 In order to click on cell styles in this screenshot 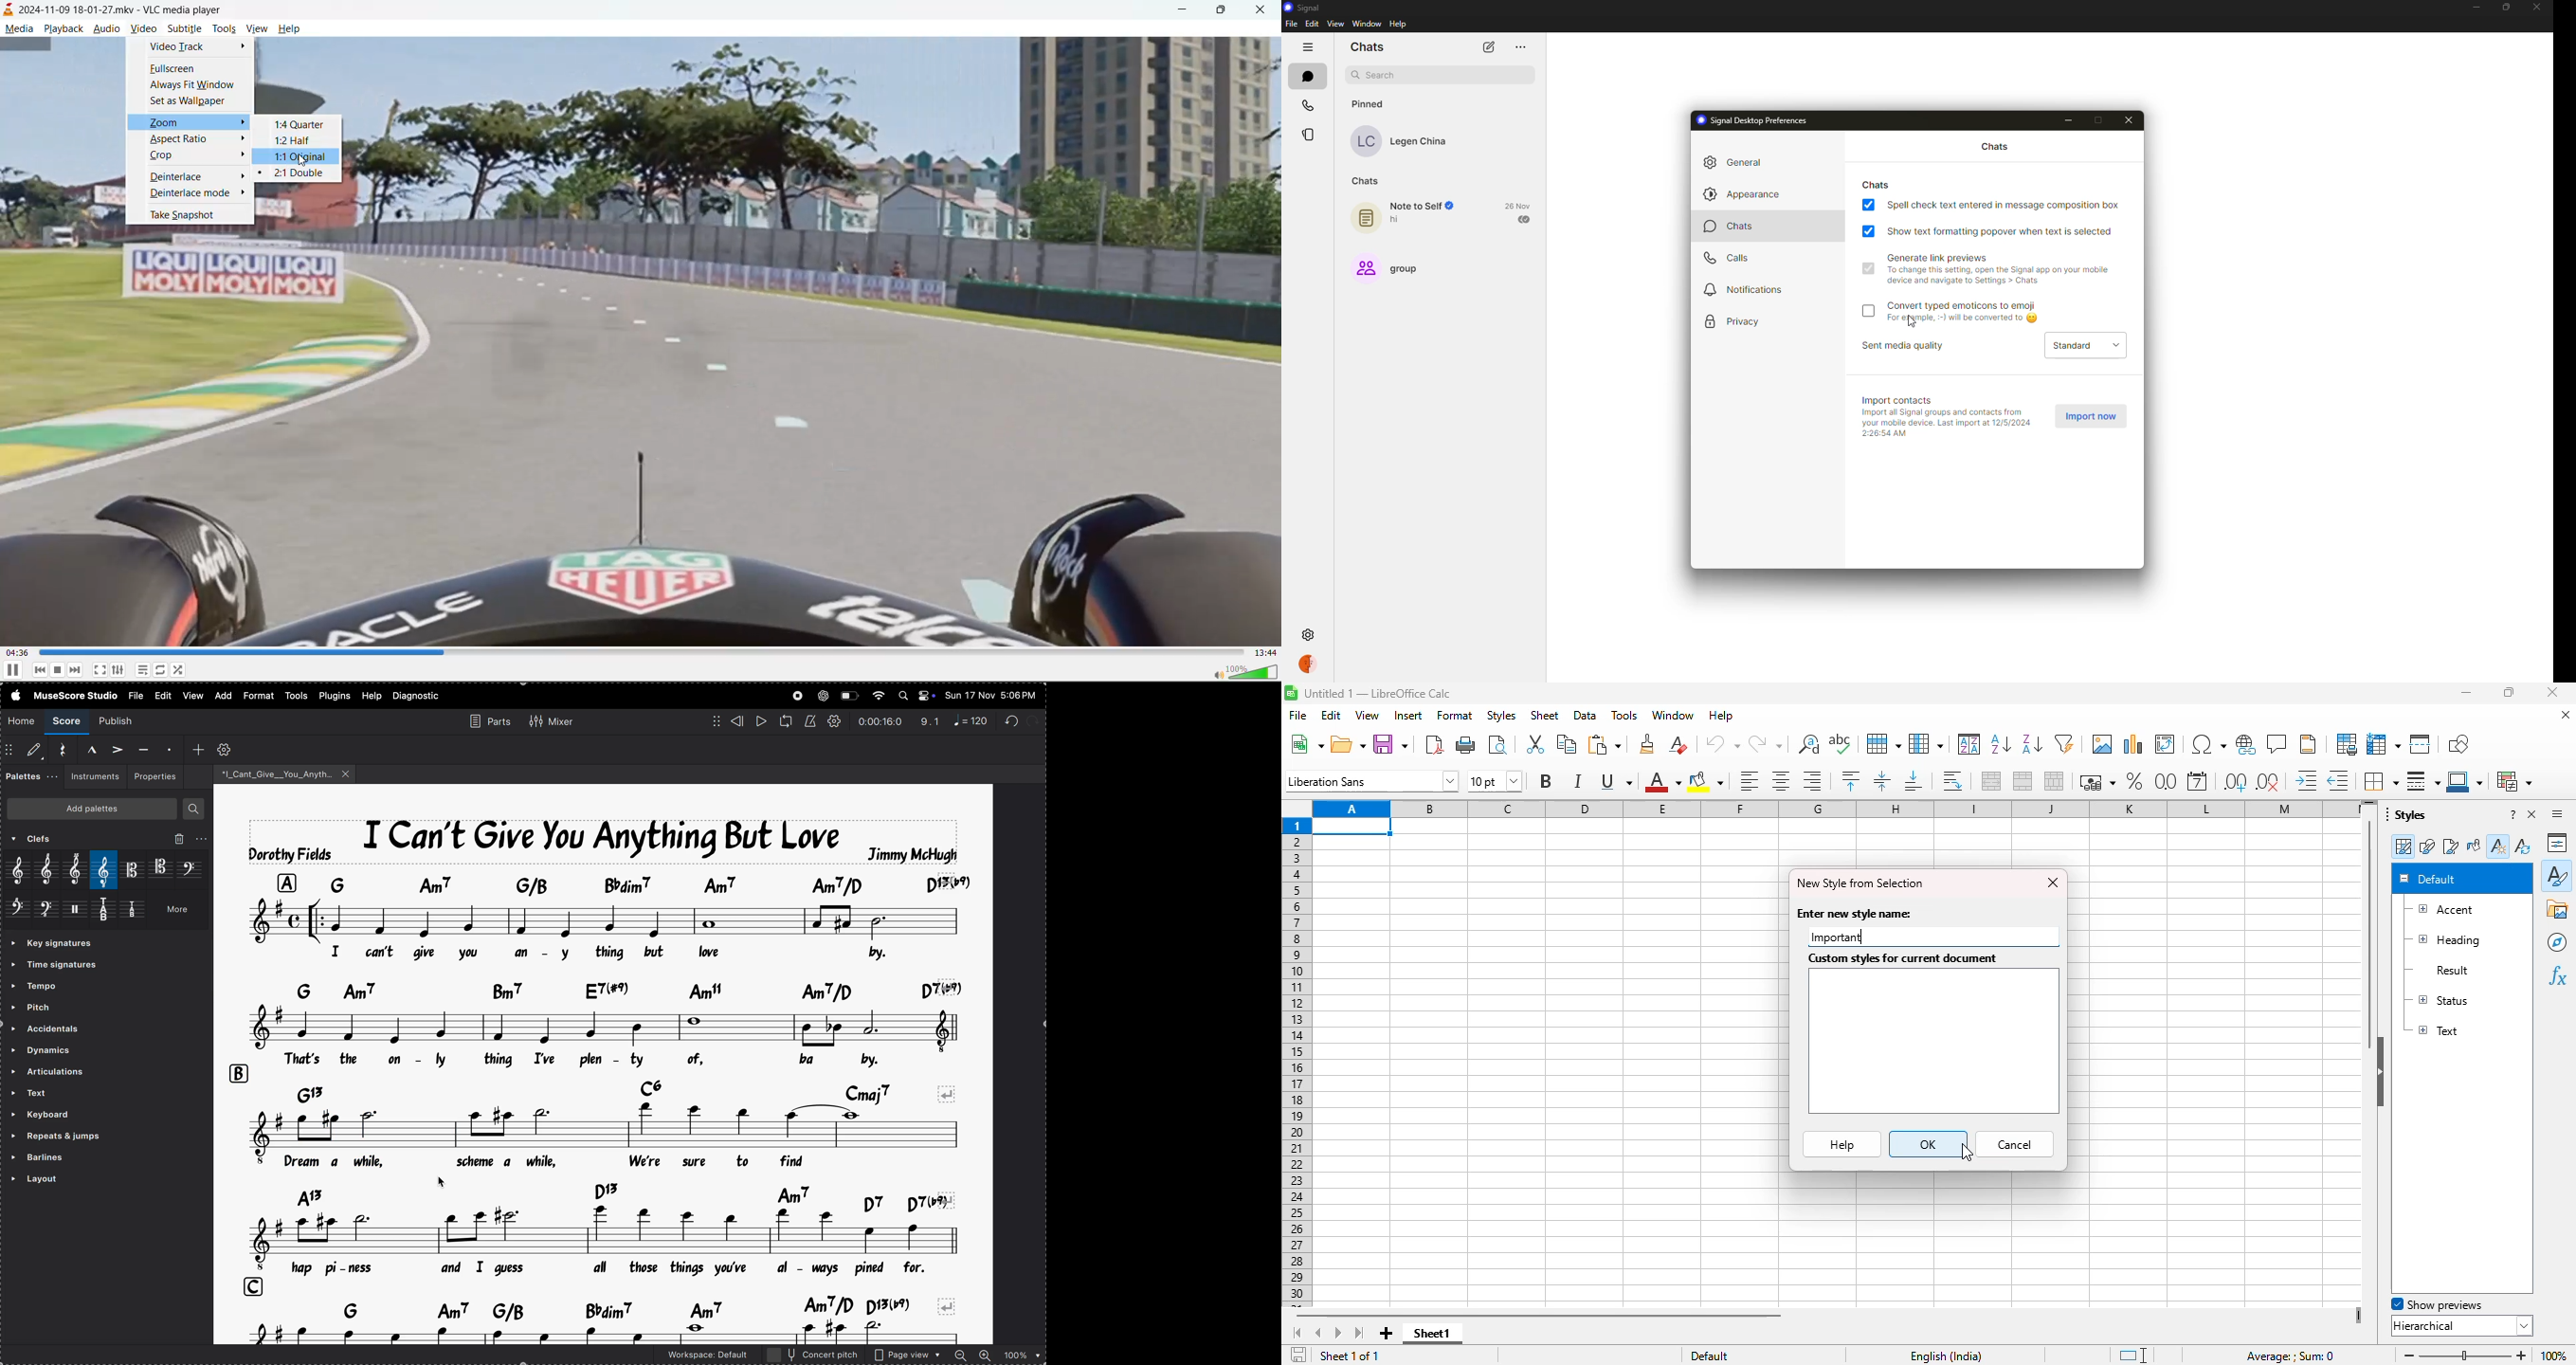, I will do `click(2403, 846)`.